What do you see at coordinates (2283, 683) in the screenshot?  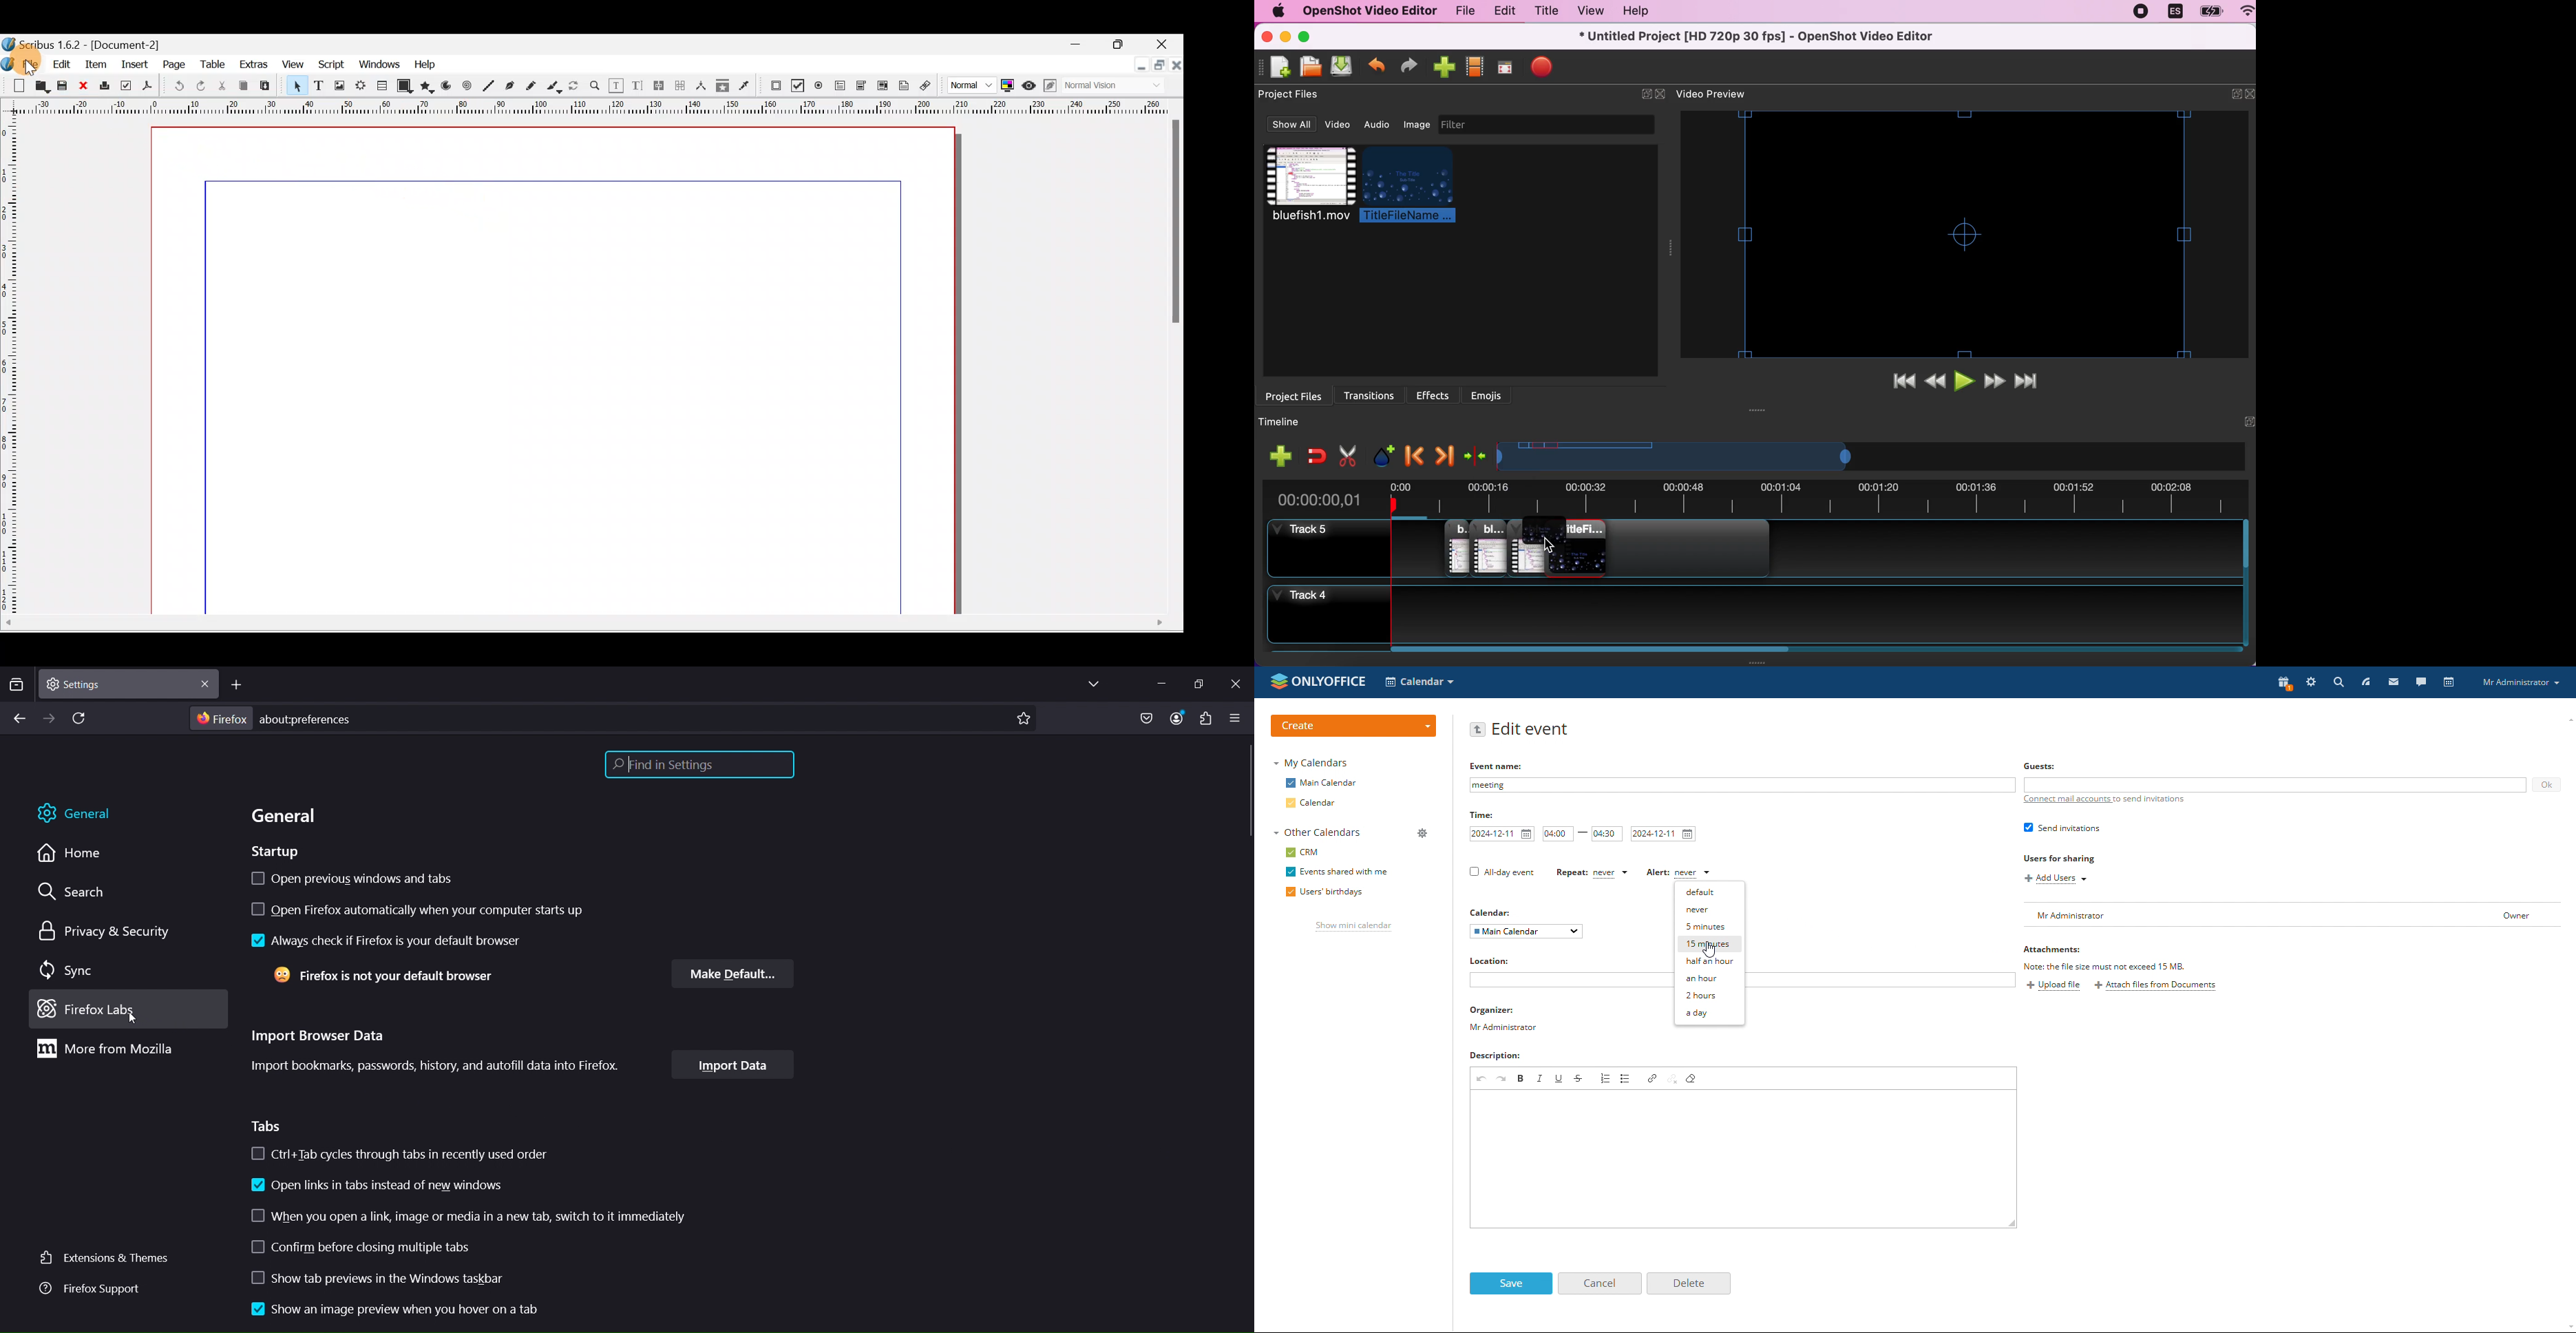 I see `present` at bounding box center [2283, 683].